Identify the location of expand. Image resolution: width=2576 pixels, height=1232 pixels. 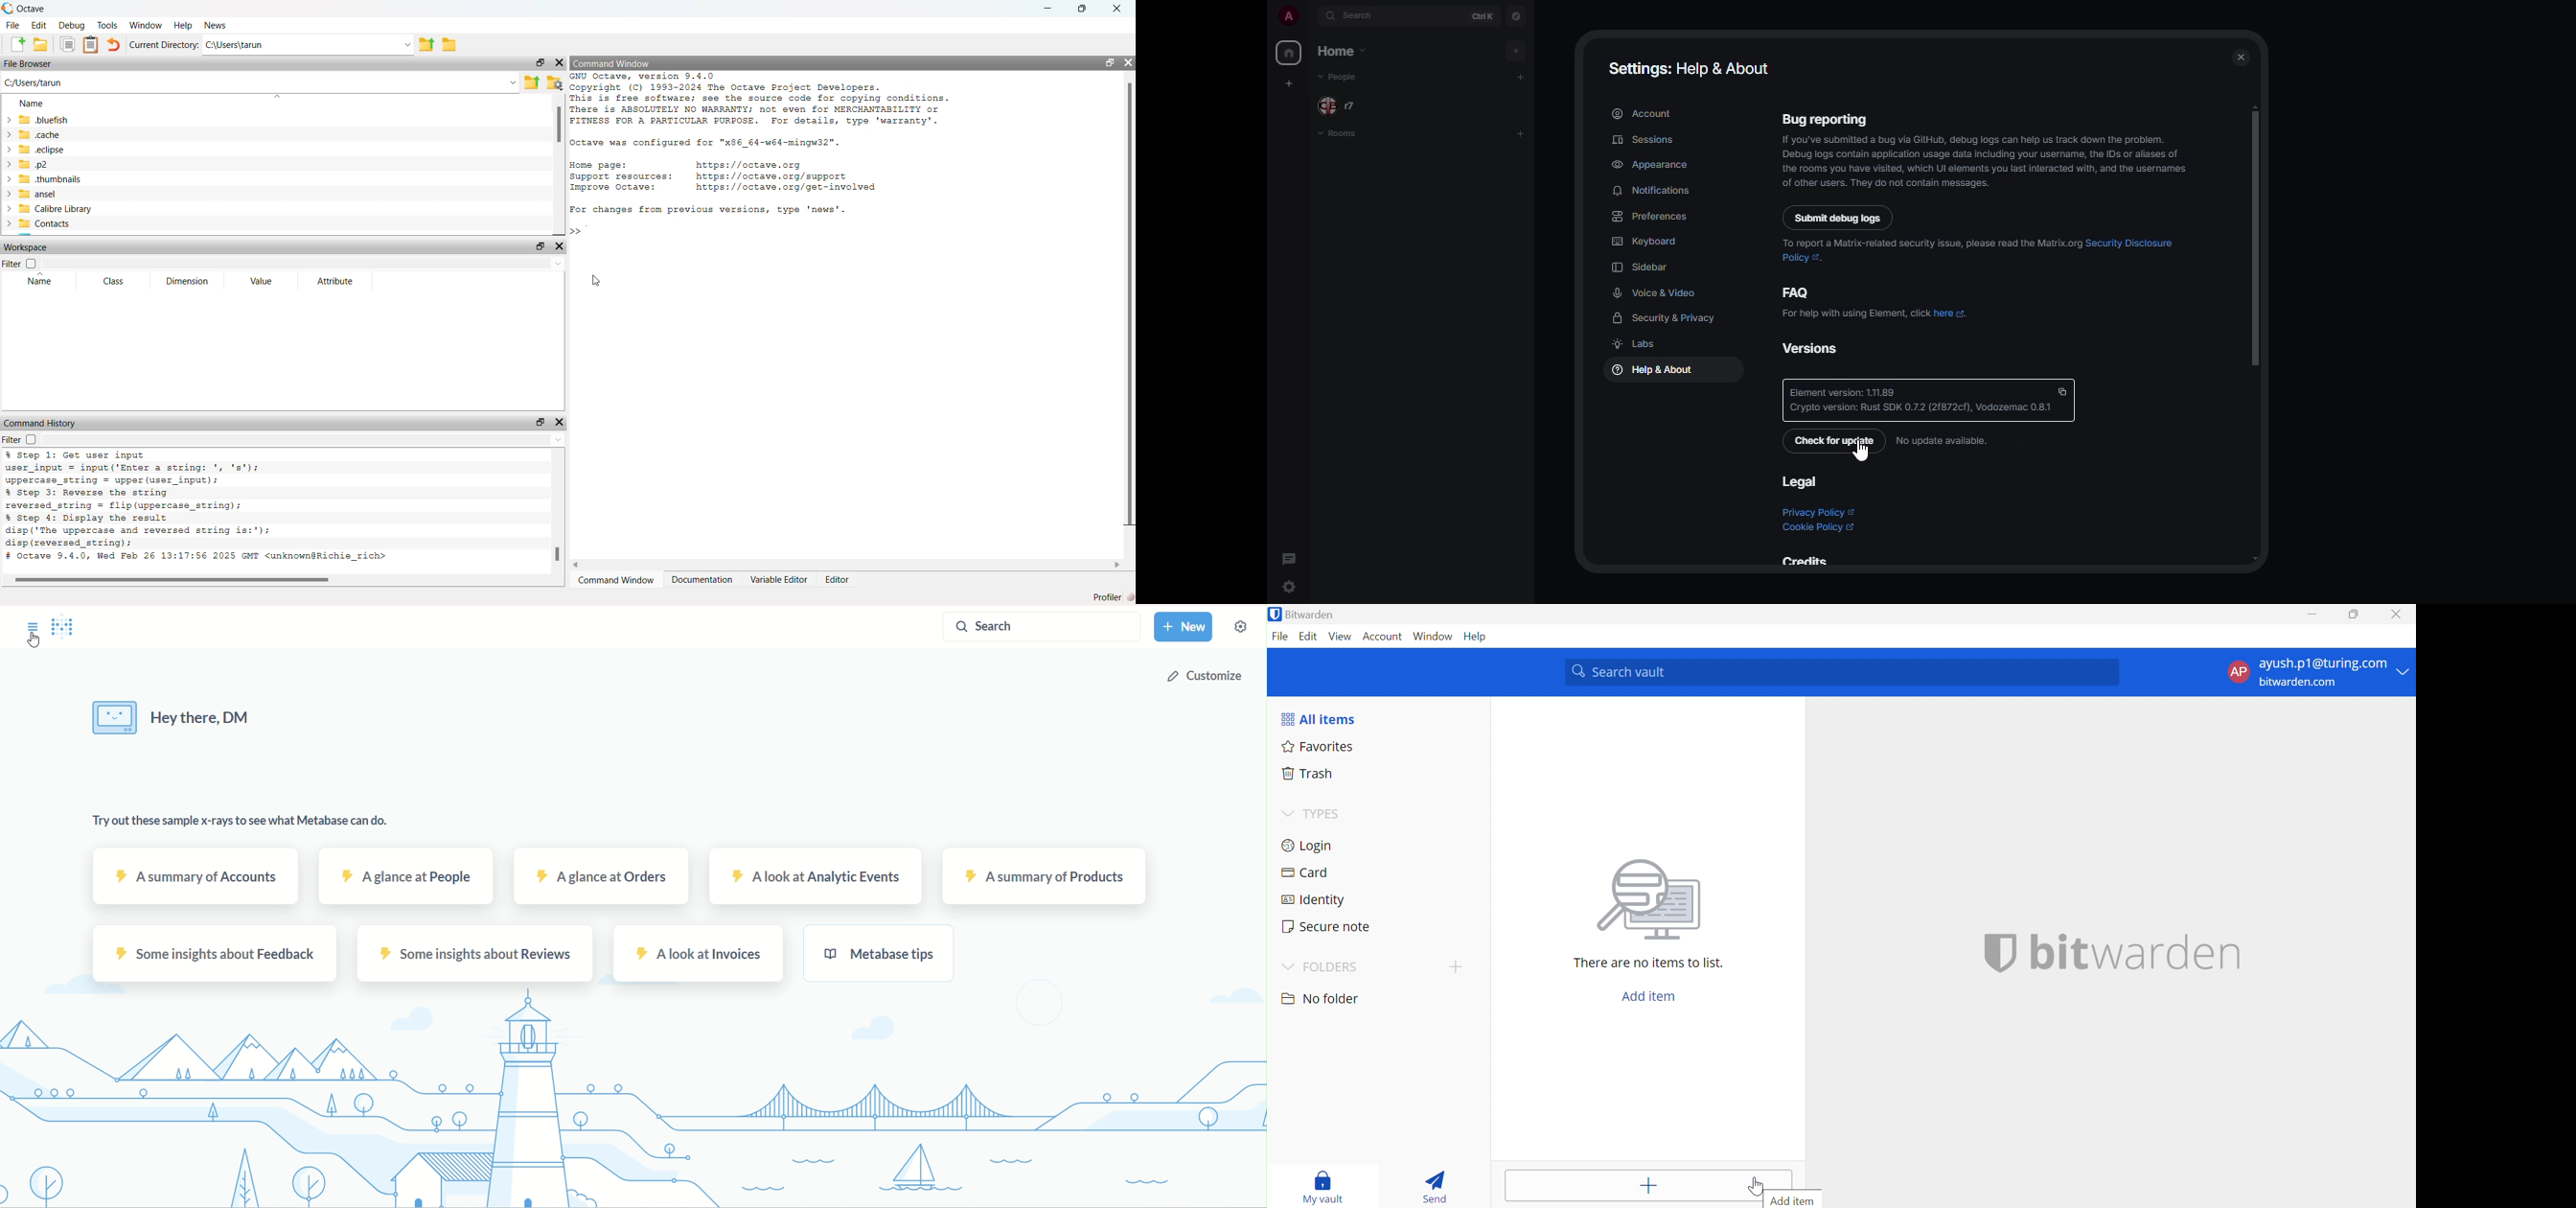
(1313, 15).